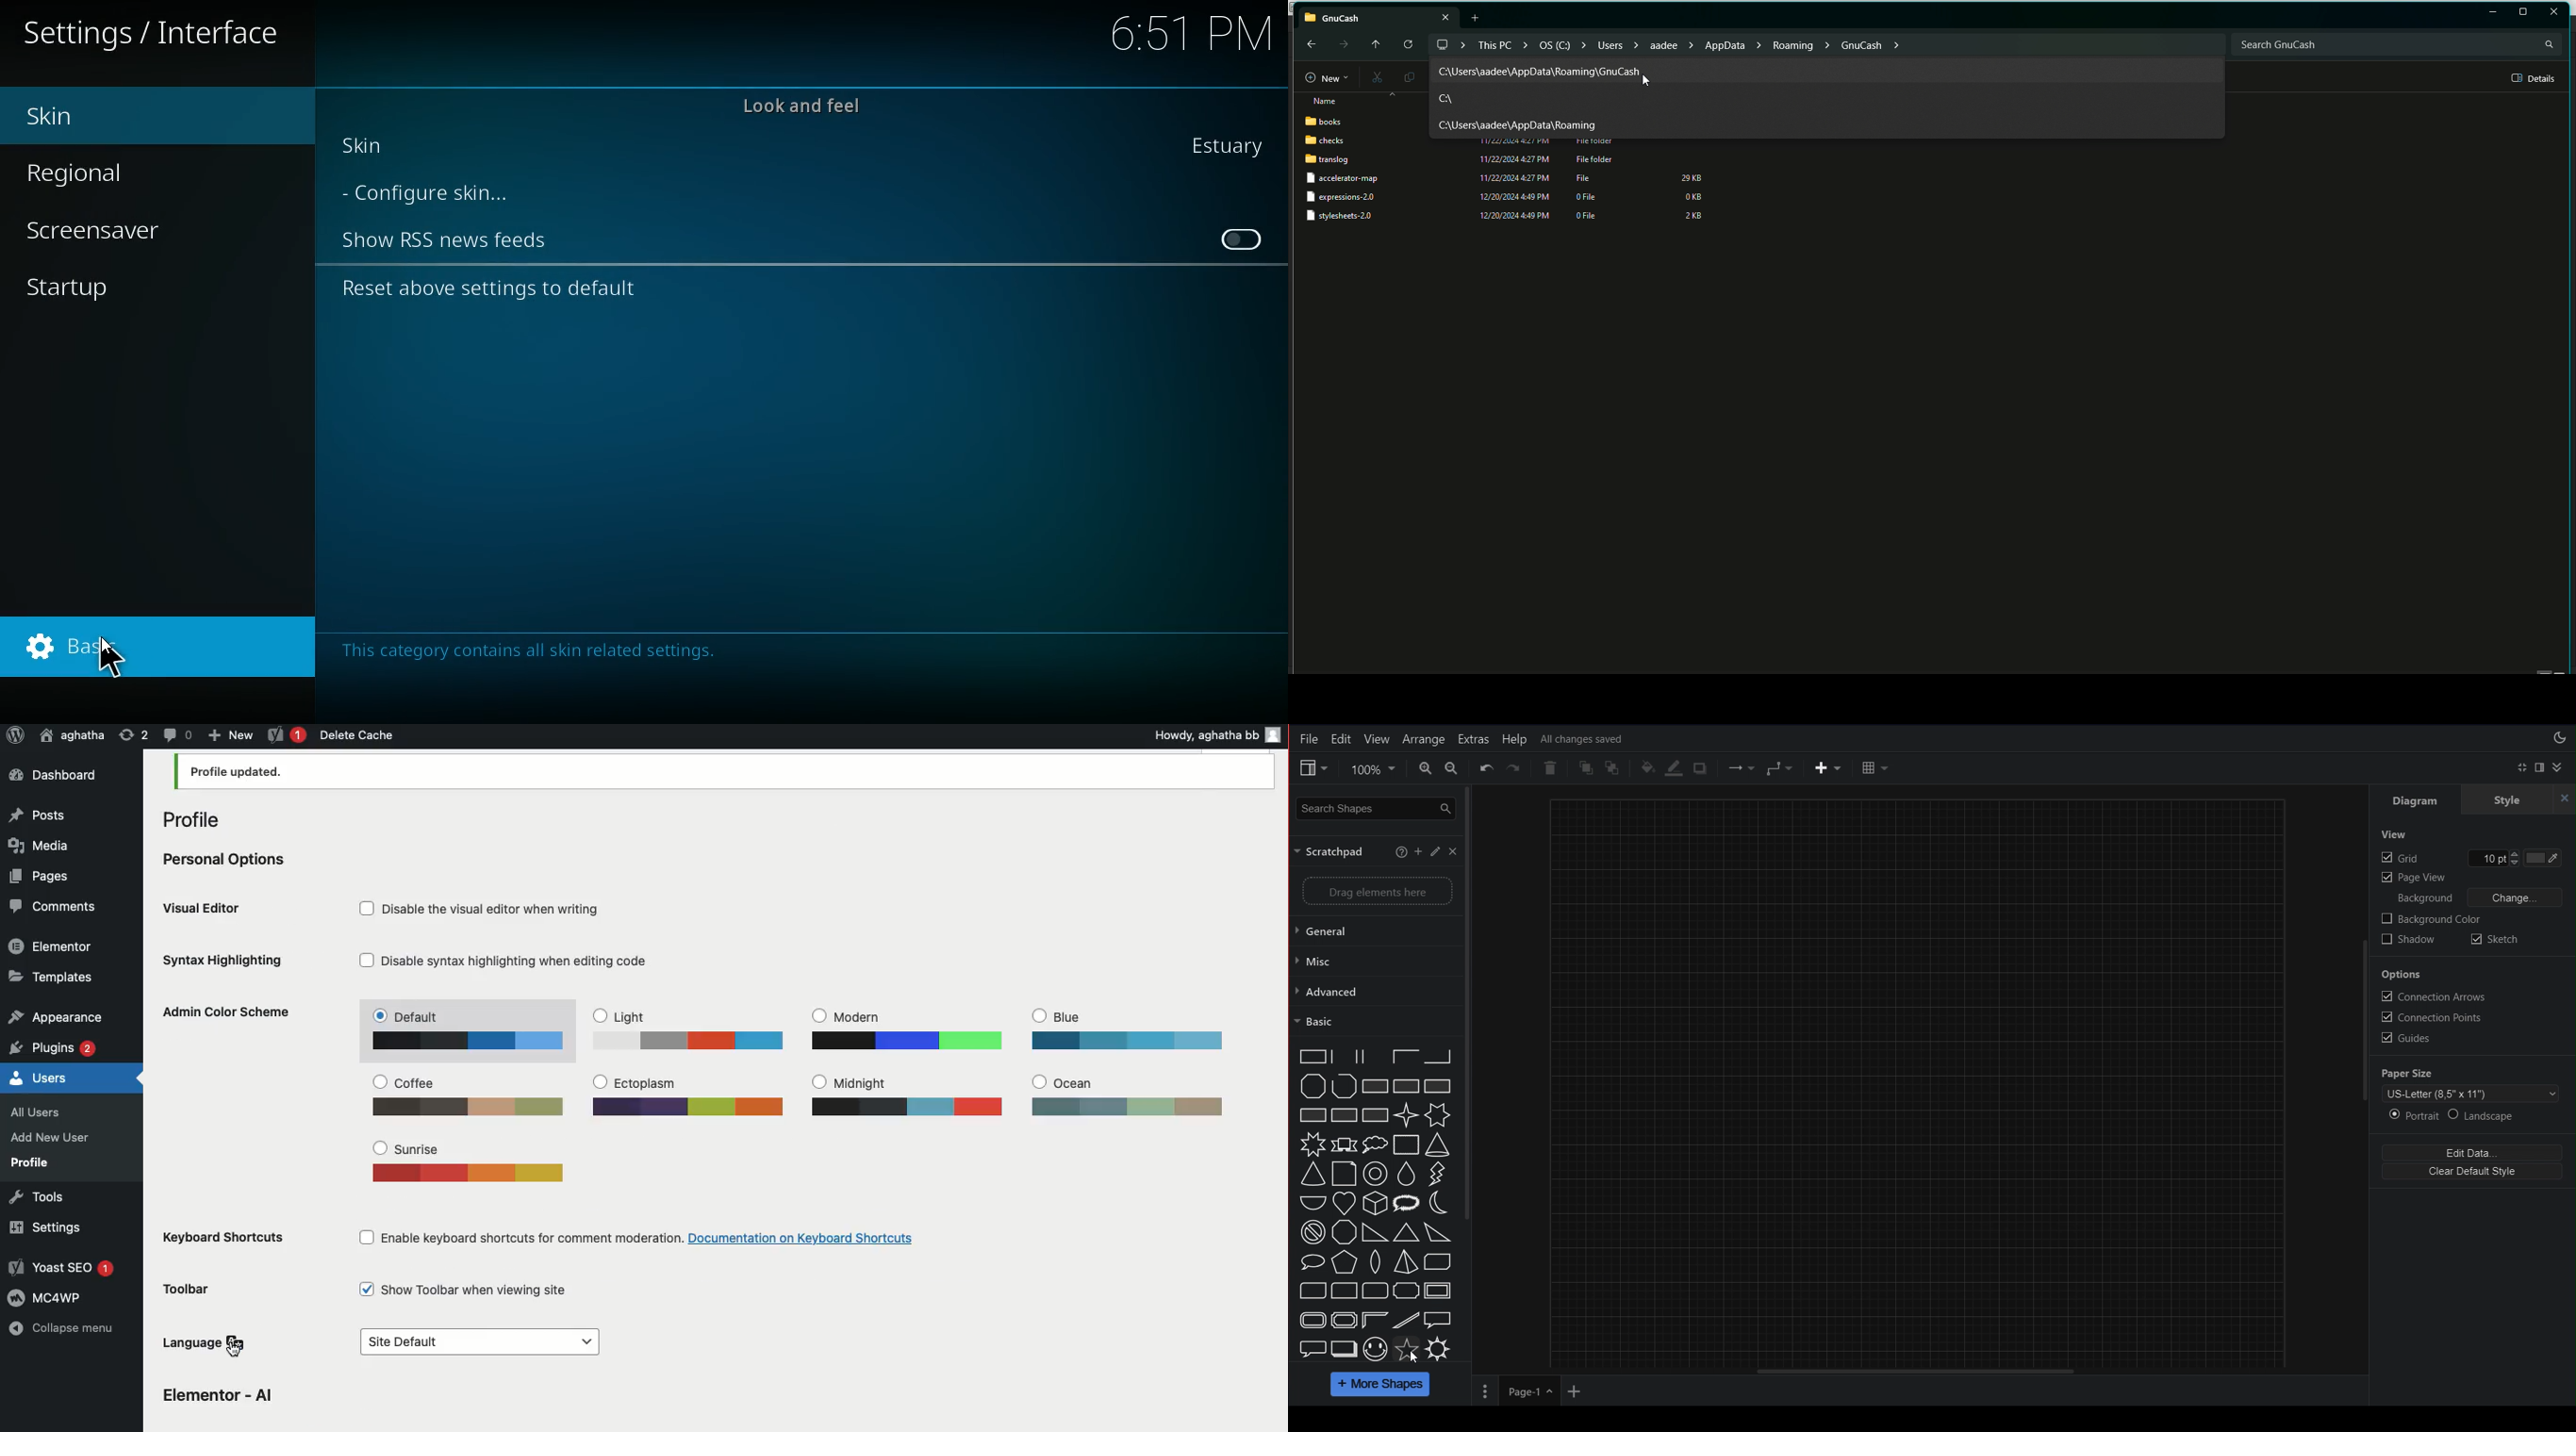 This screenshot has height=1456, width=2576. I want to click on frame corner, so click(1374, 1320).